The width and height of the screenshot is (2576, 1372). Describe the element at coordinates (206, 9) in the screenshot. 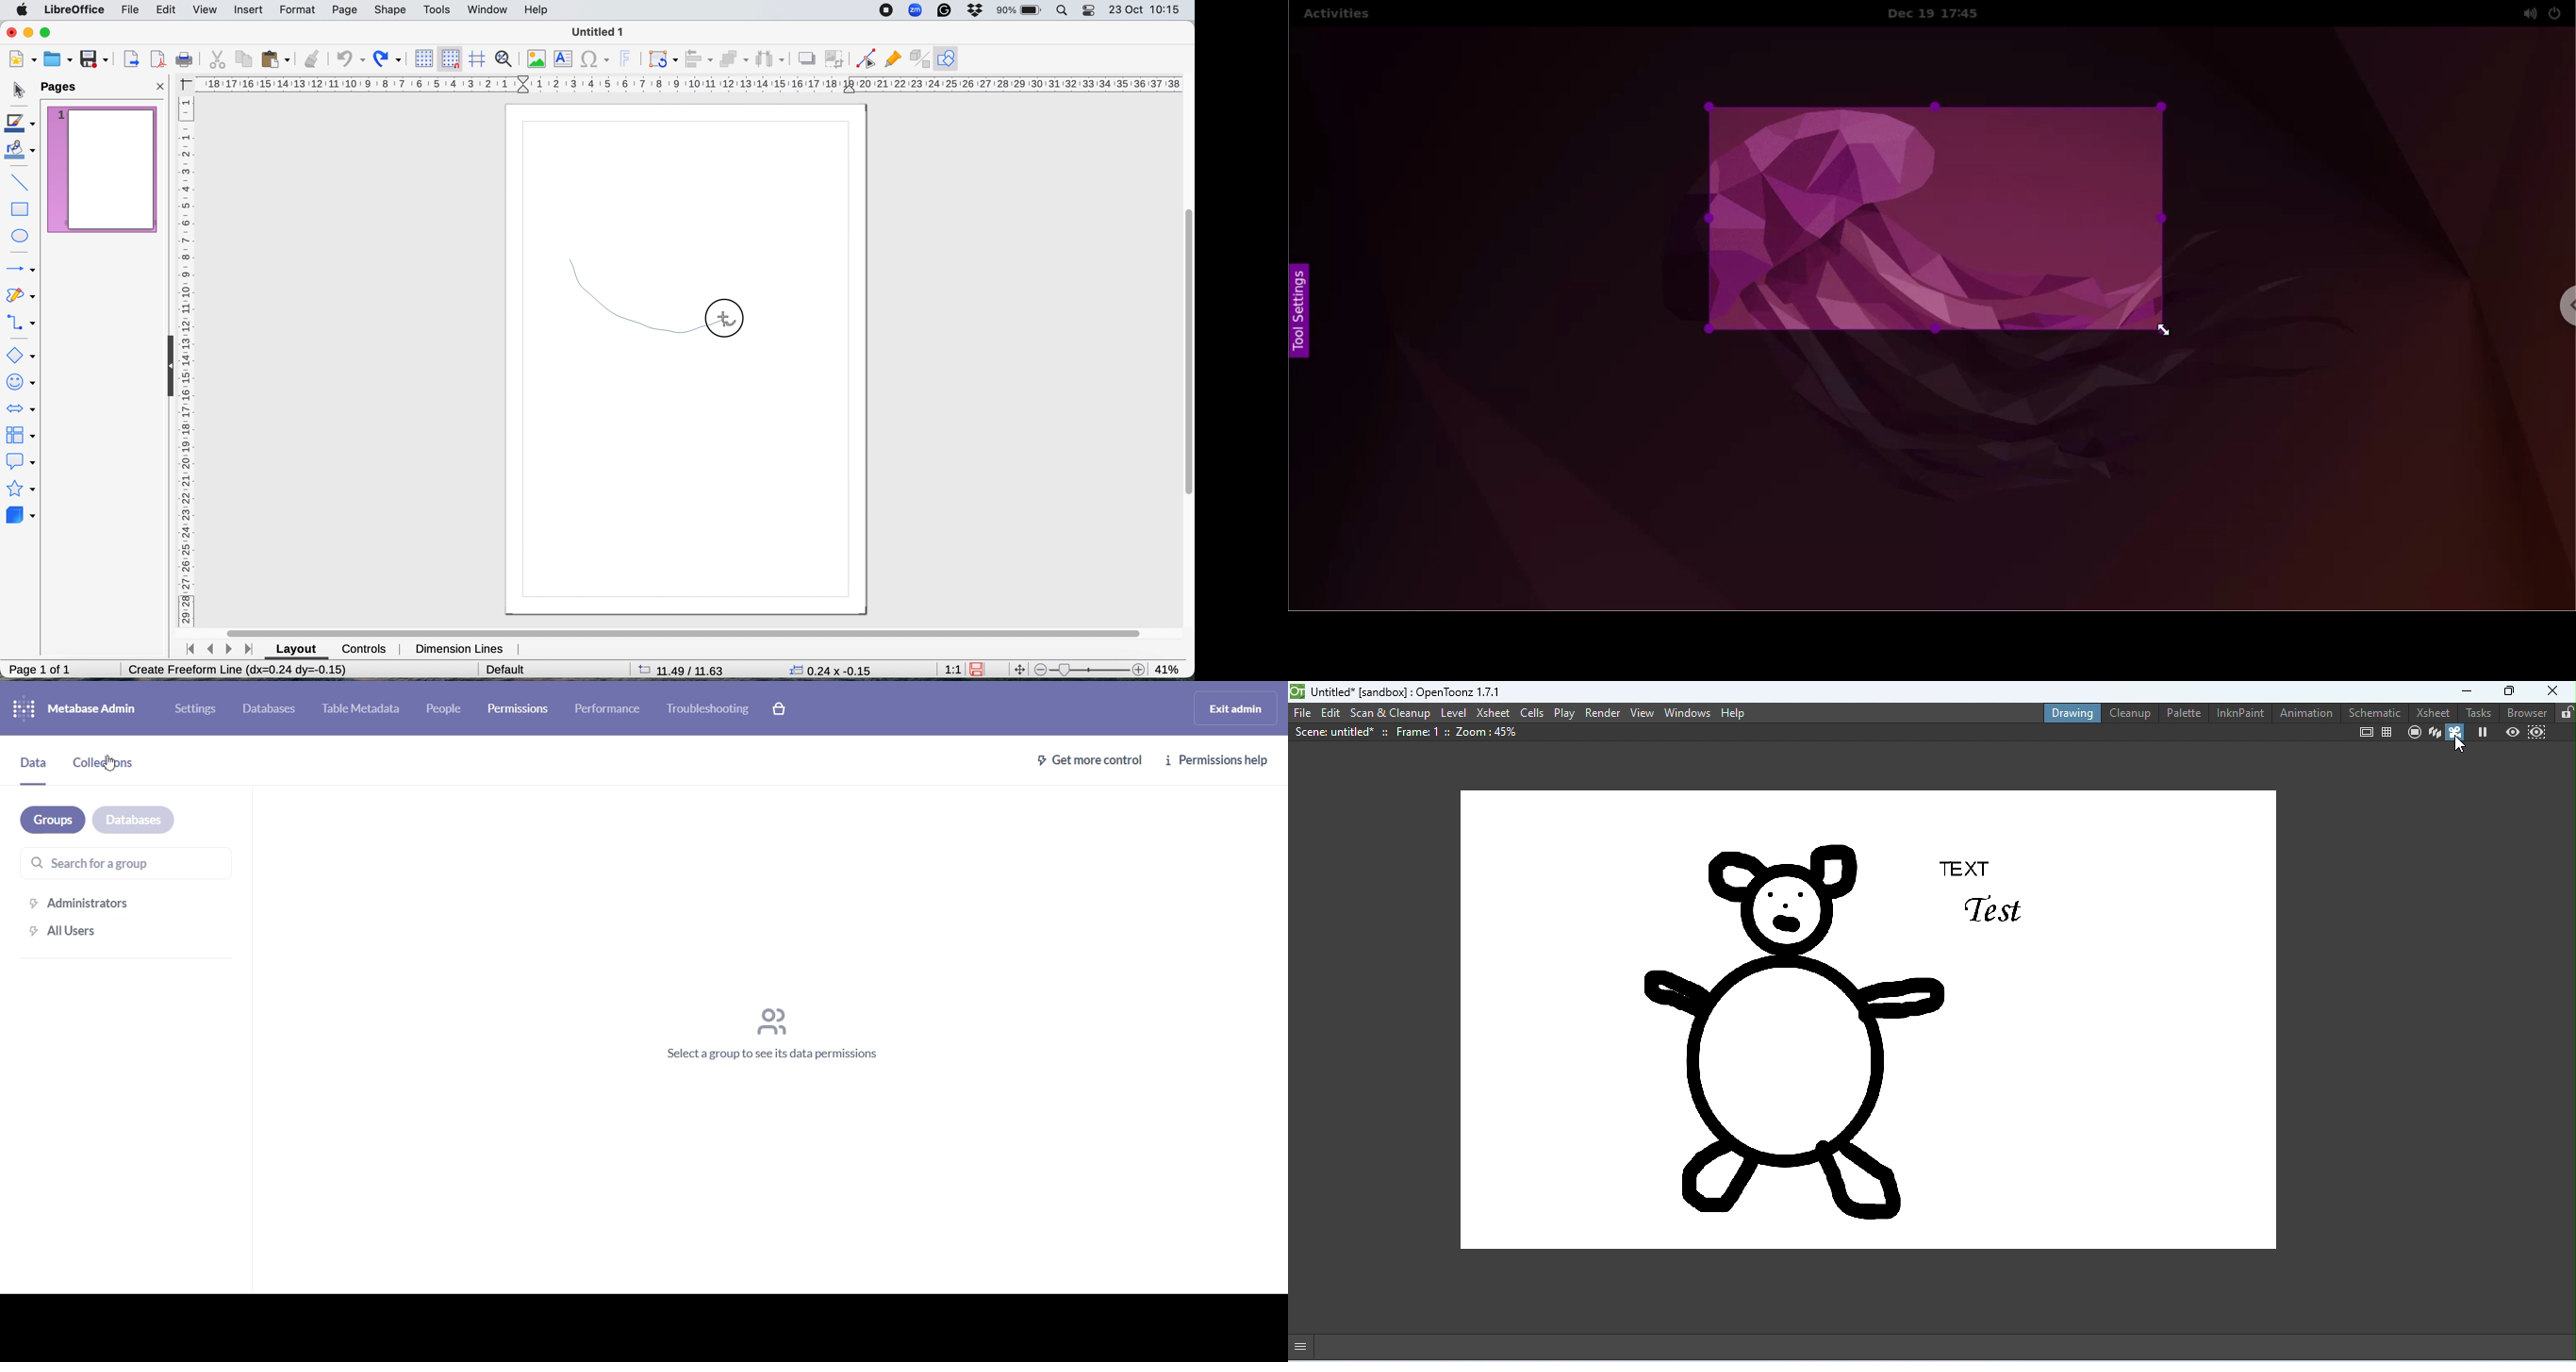

I see `view` at that location.